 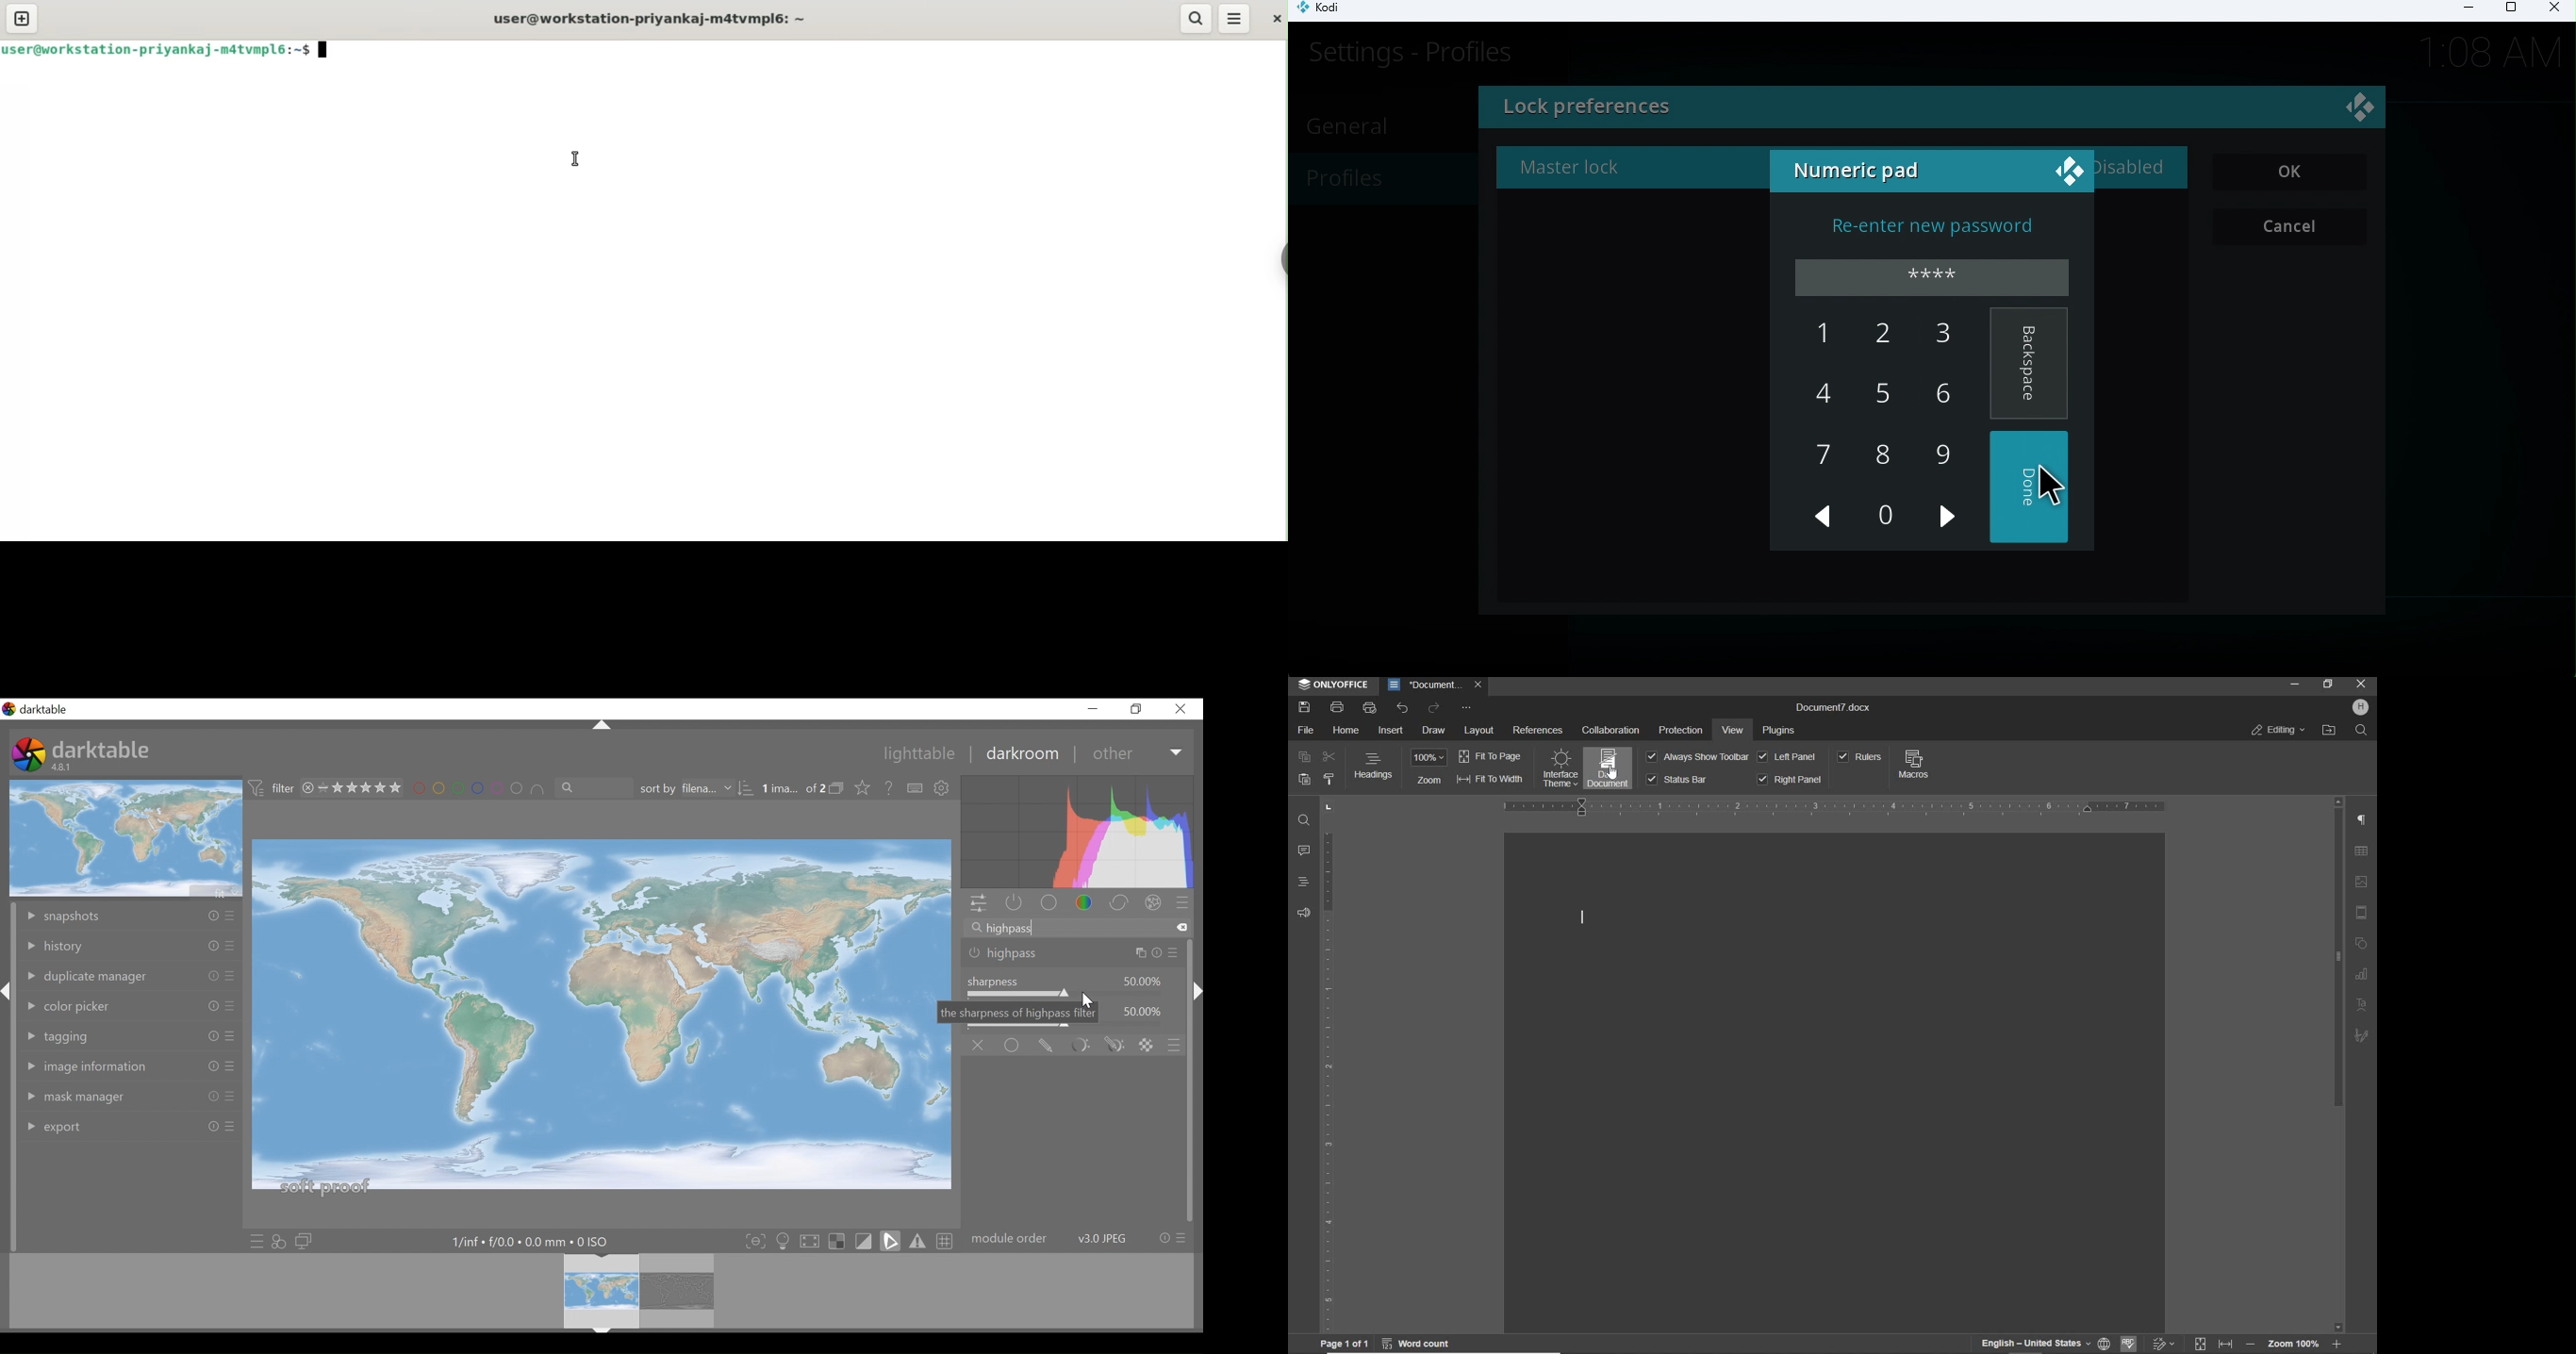 I want to click on LAYOUT, so click(x=1480, y=731).